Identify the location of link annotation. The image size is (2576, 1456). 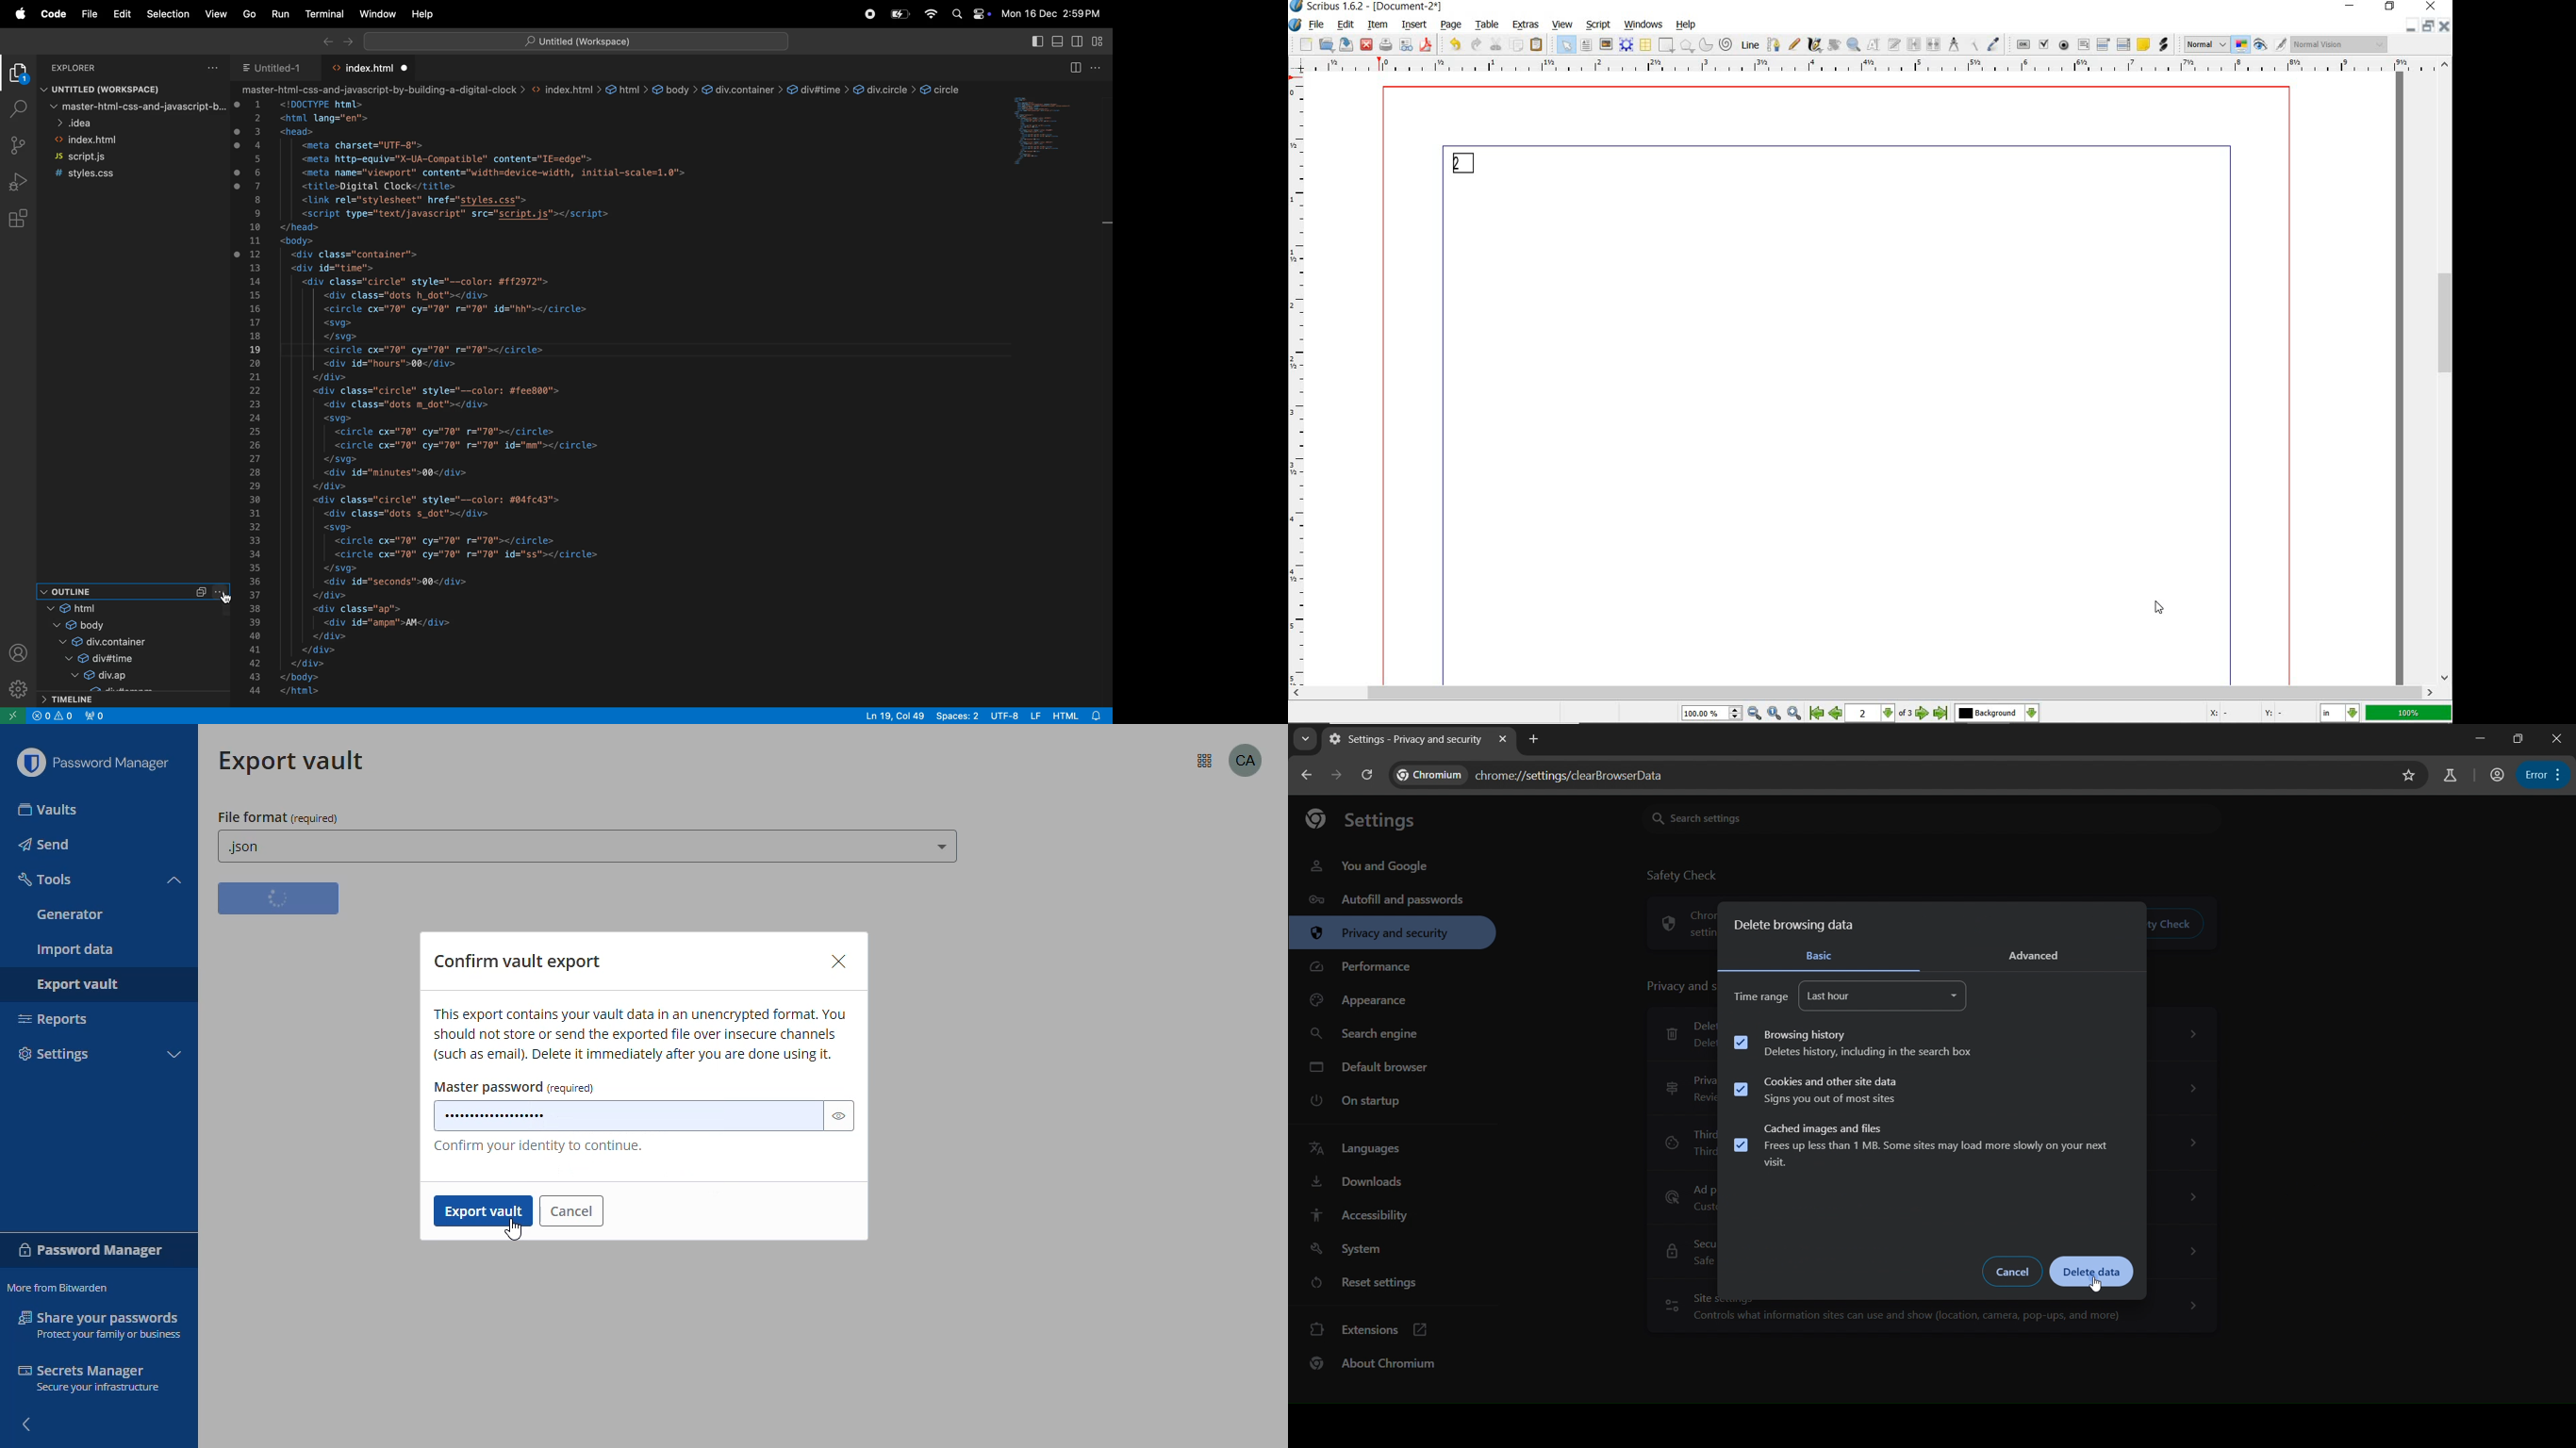
(2165, 45).